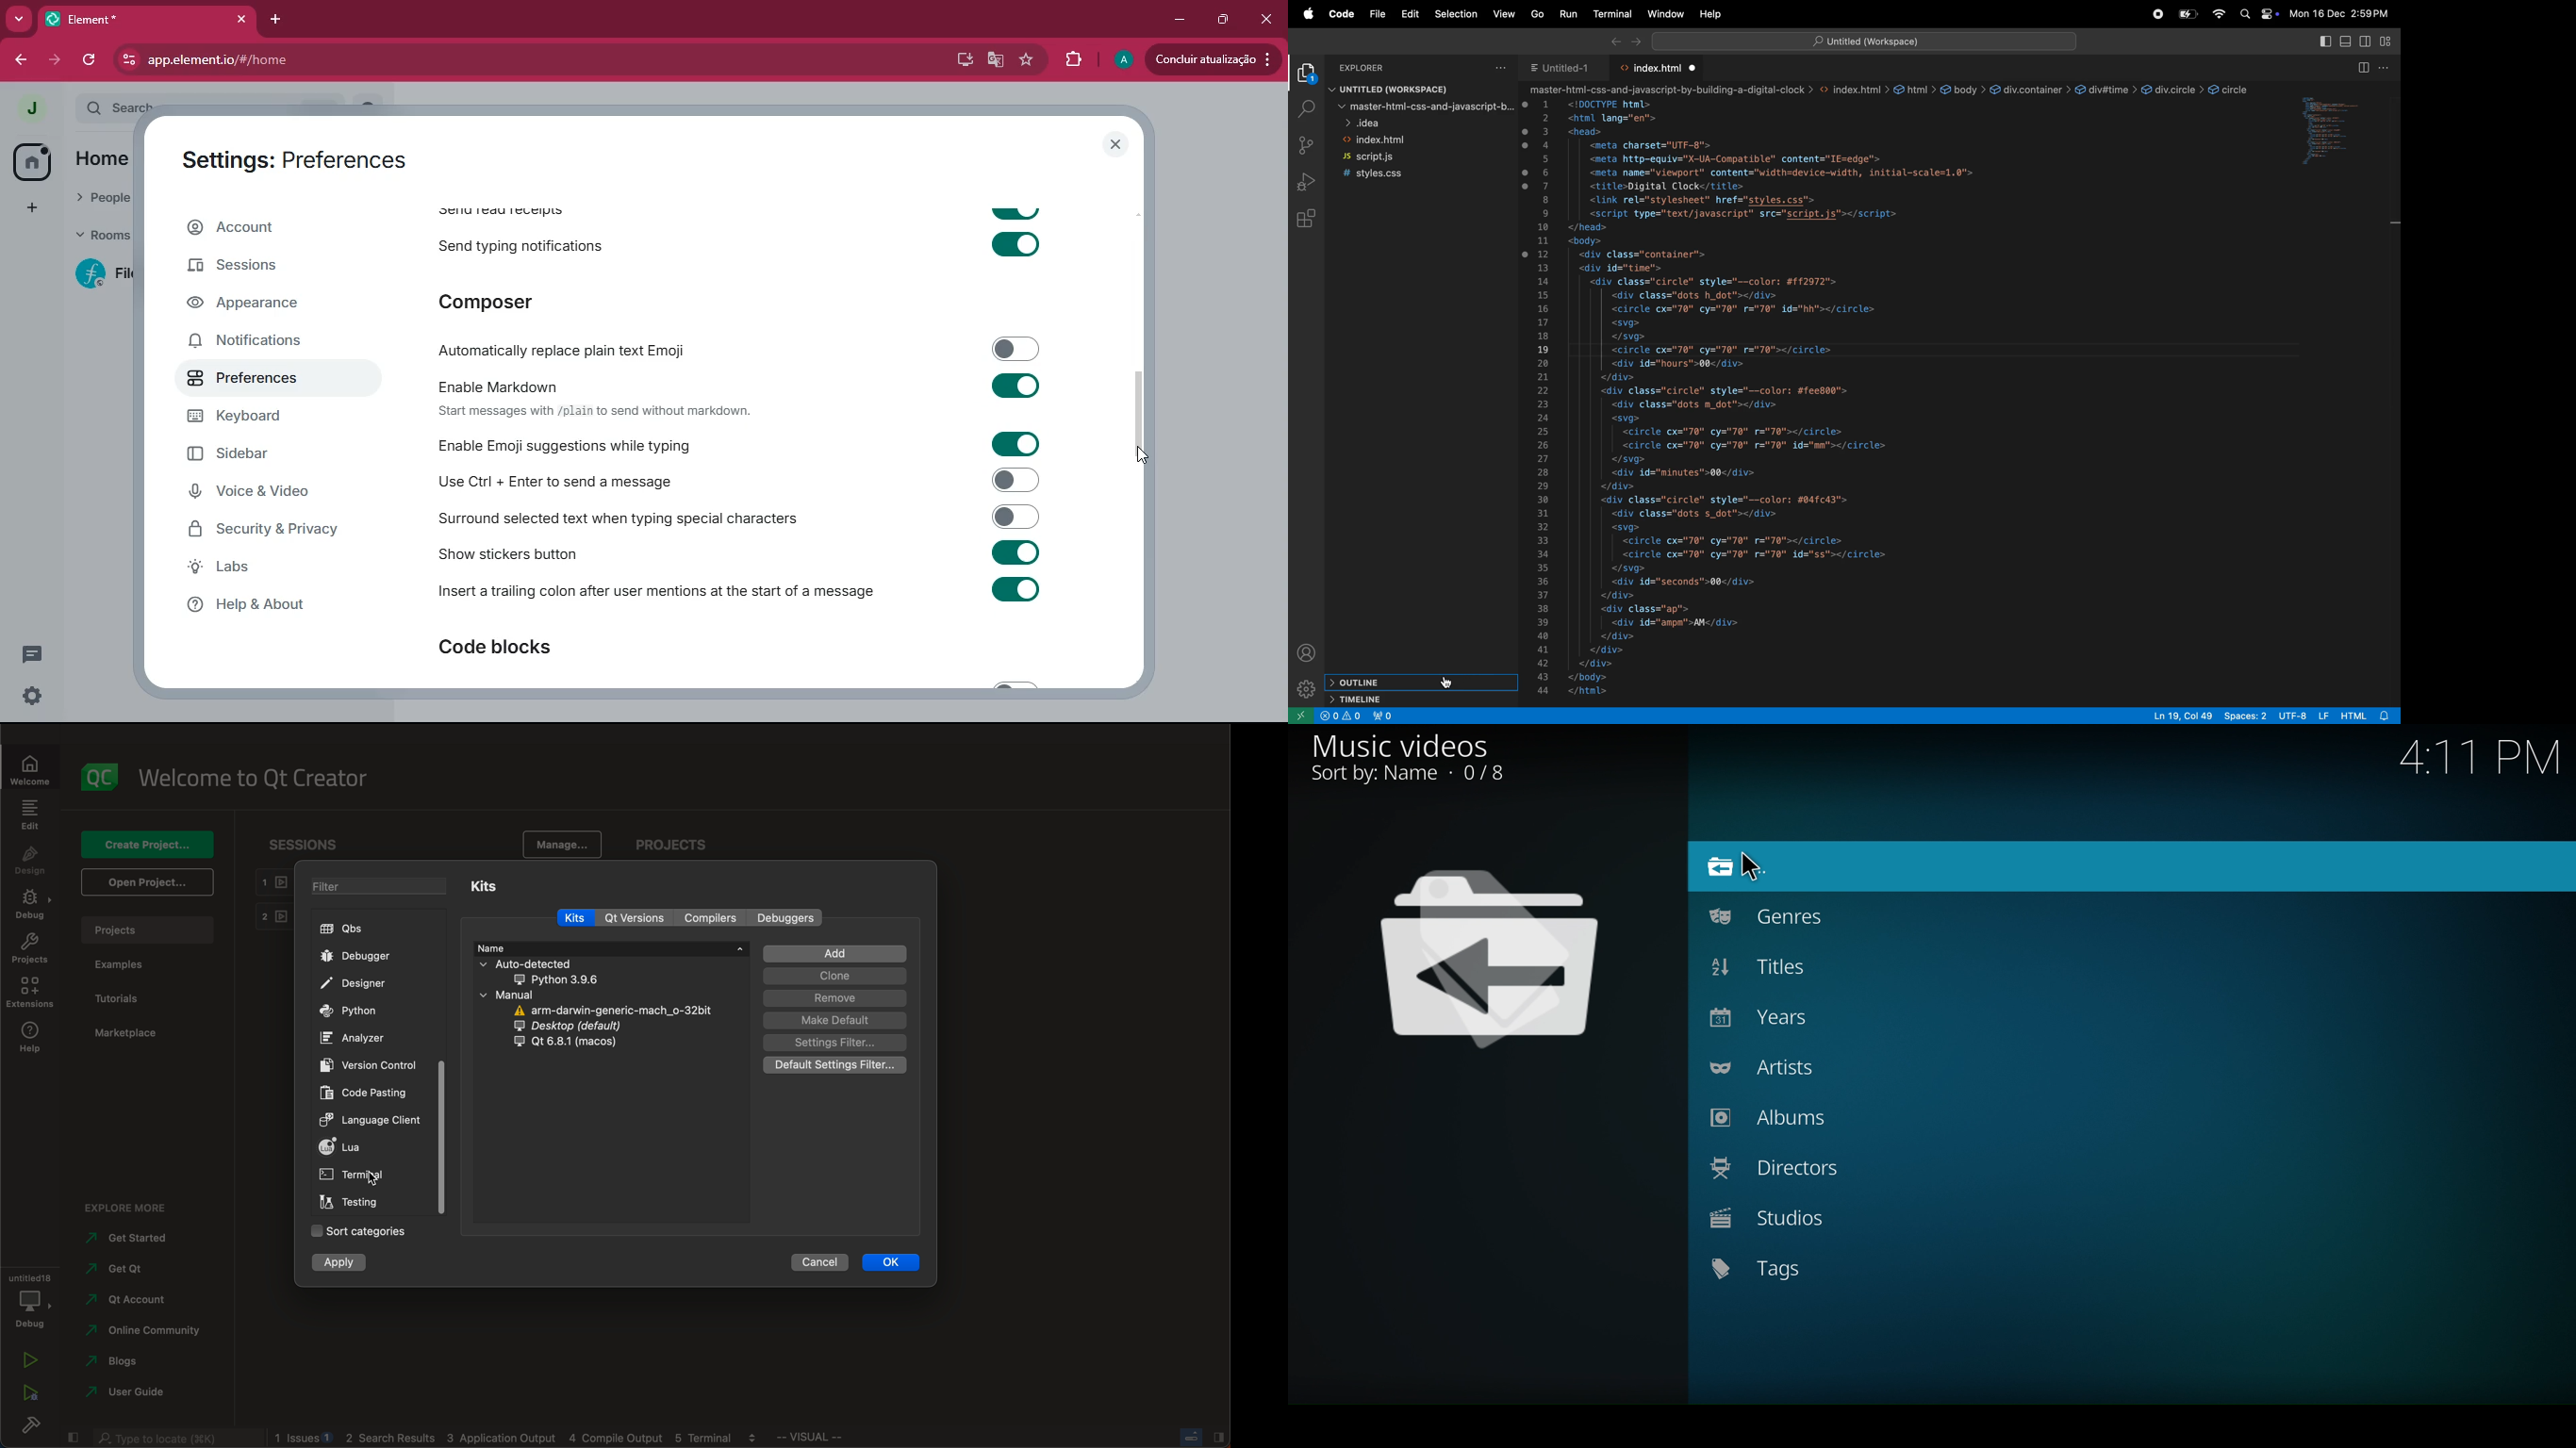 The width and height of the screenshot is (2576, 1456). I want to click on split editor, so click(2363, 68).